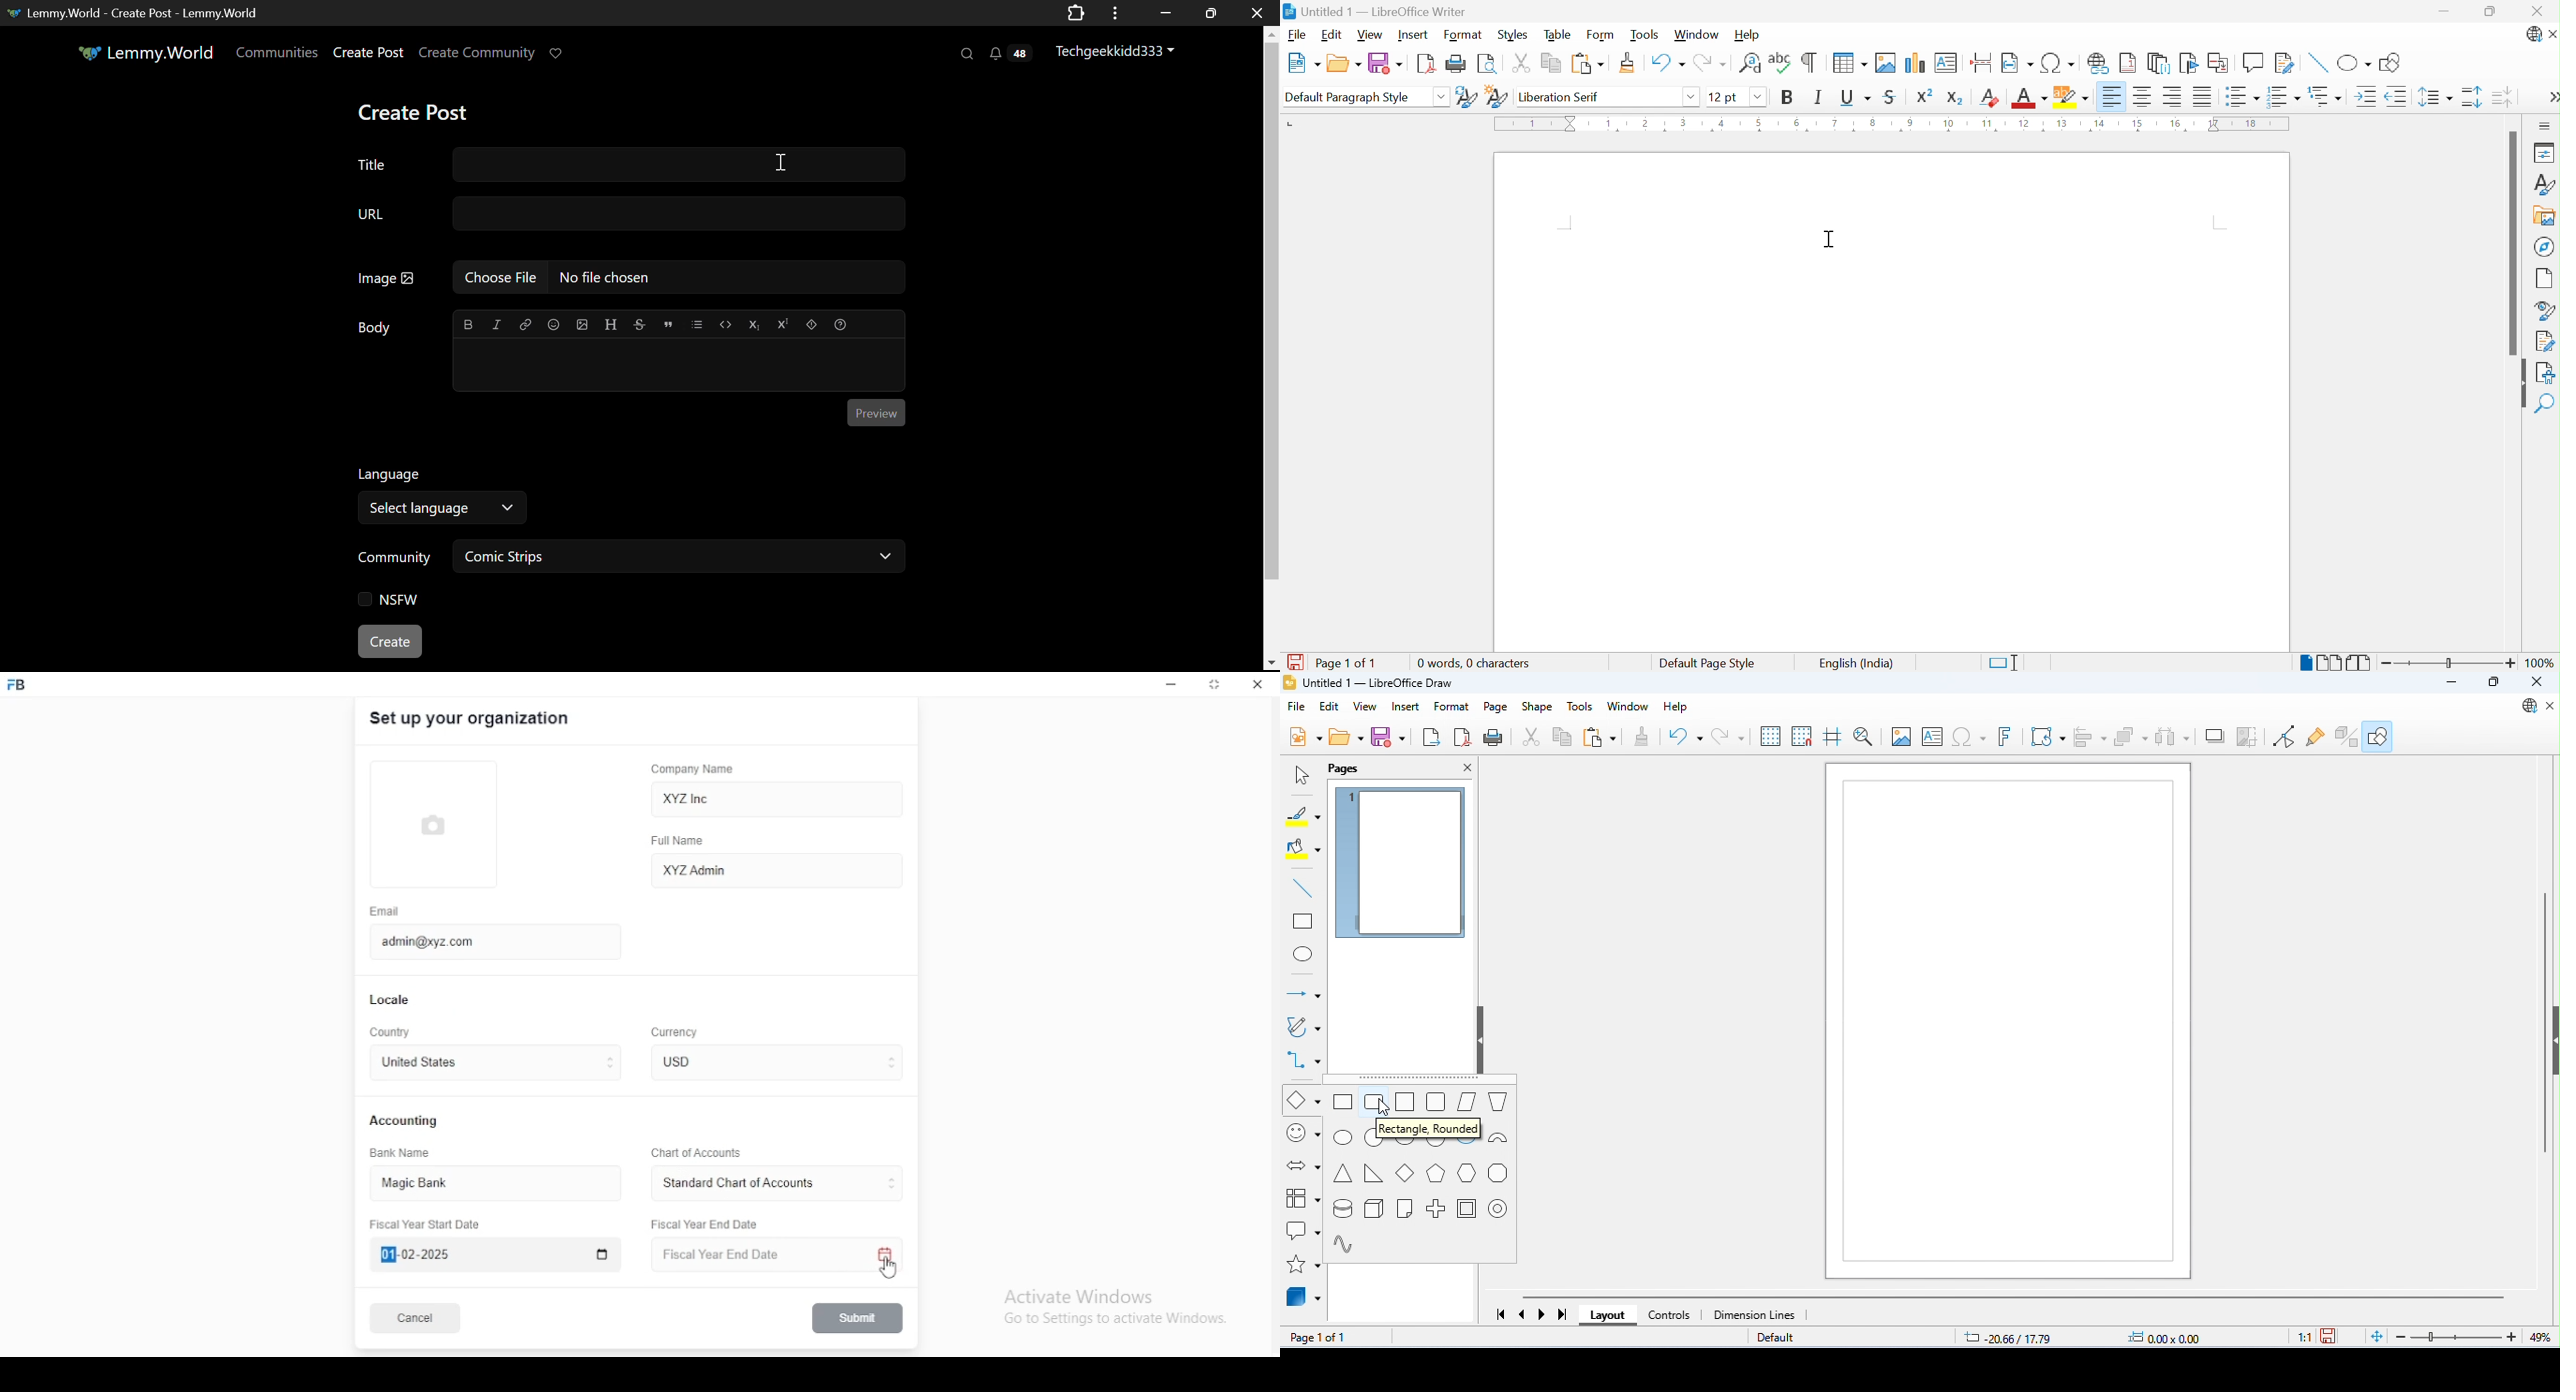 Image resolution: width=2576 pixels, height=1400 pixels. What do you see at coordinates (392, 1033) in the screenshot?
I see `country` at bounding box center [392, 1033].